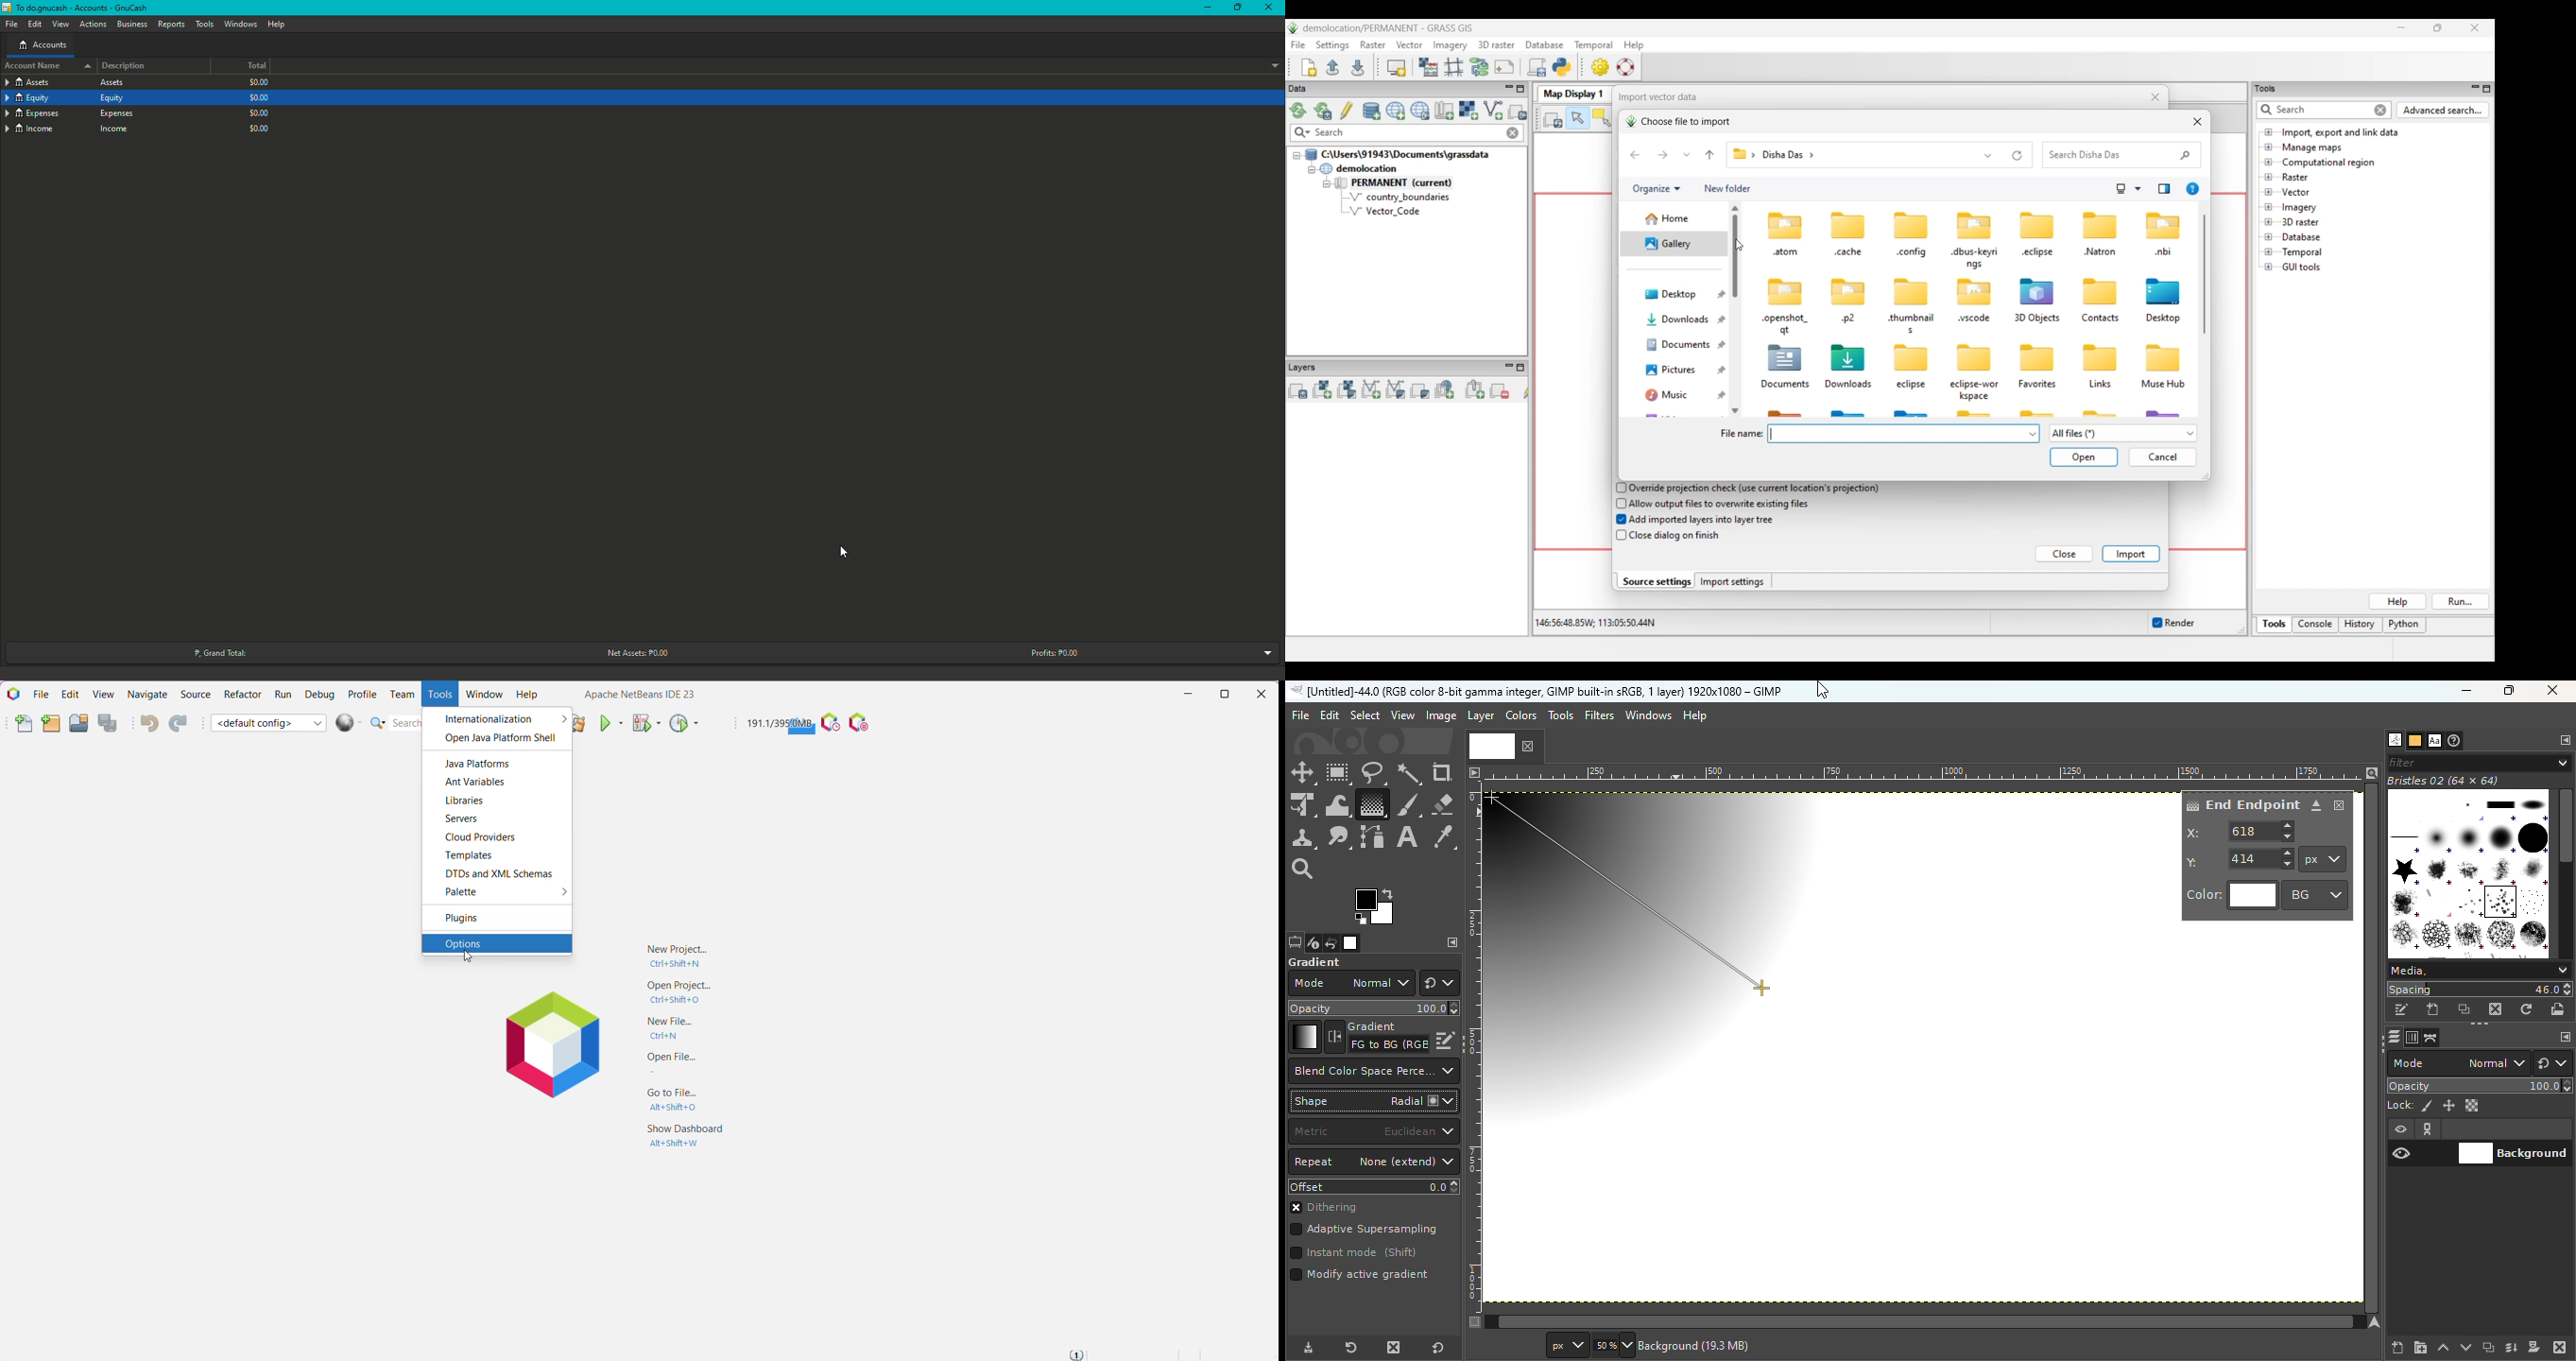 This screenshot has height=1372, width=2576. I want to click on Which color space to use when blending RGB gradient segments, so click(1372, 1071).